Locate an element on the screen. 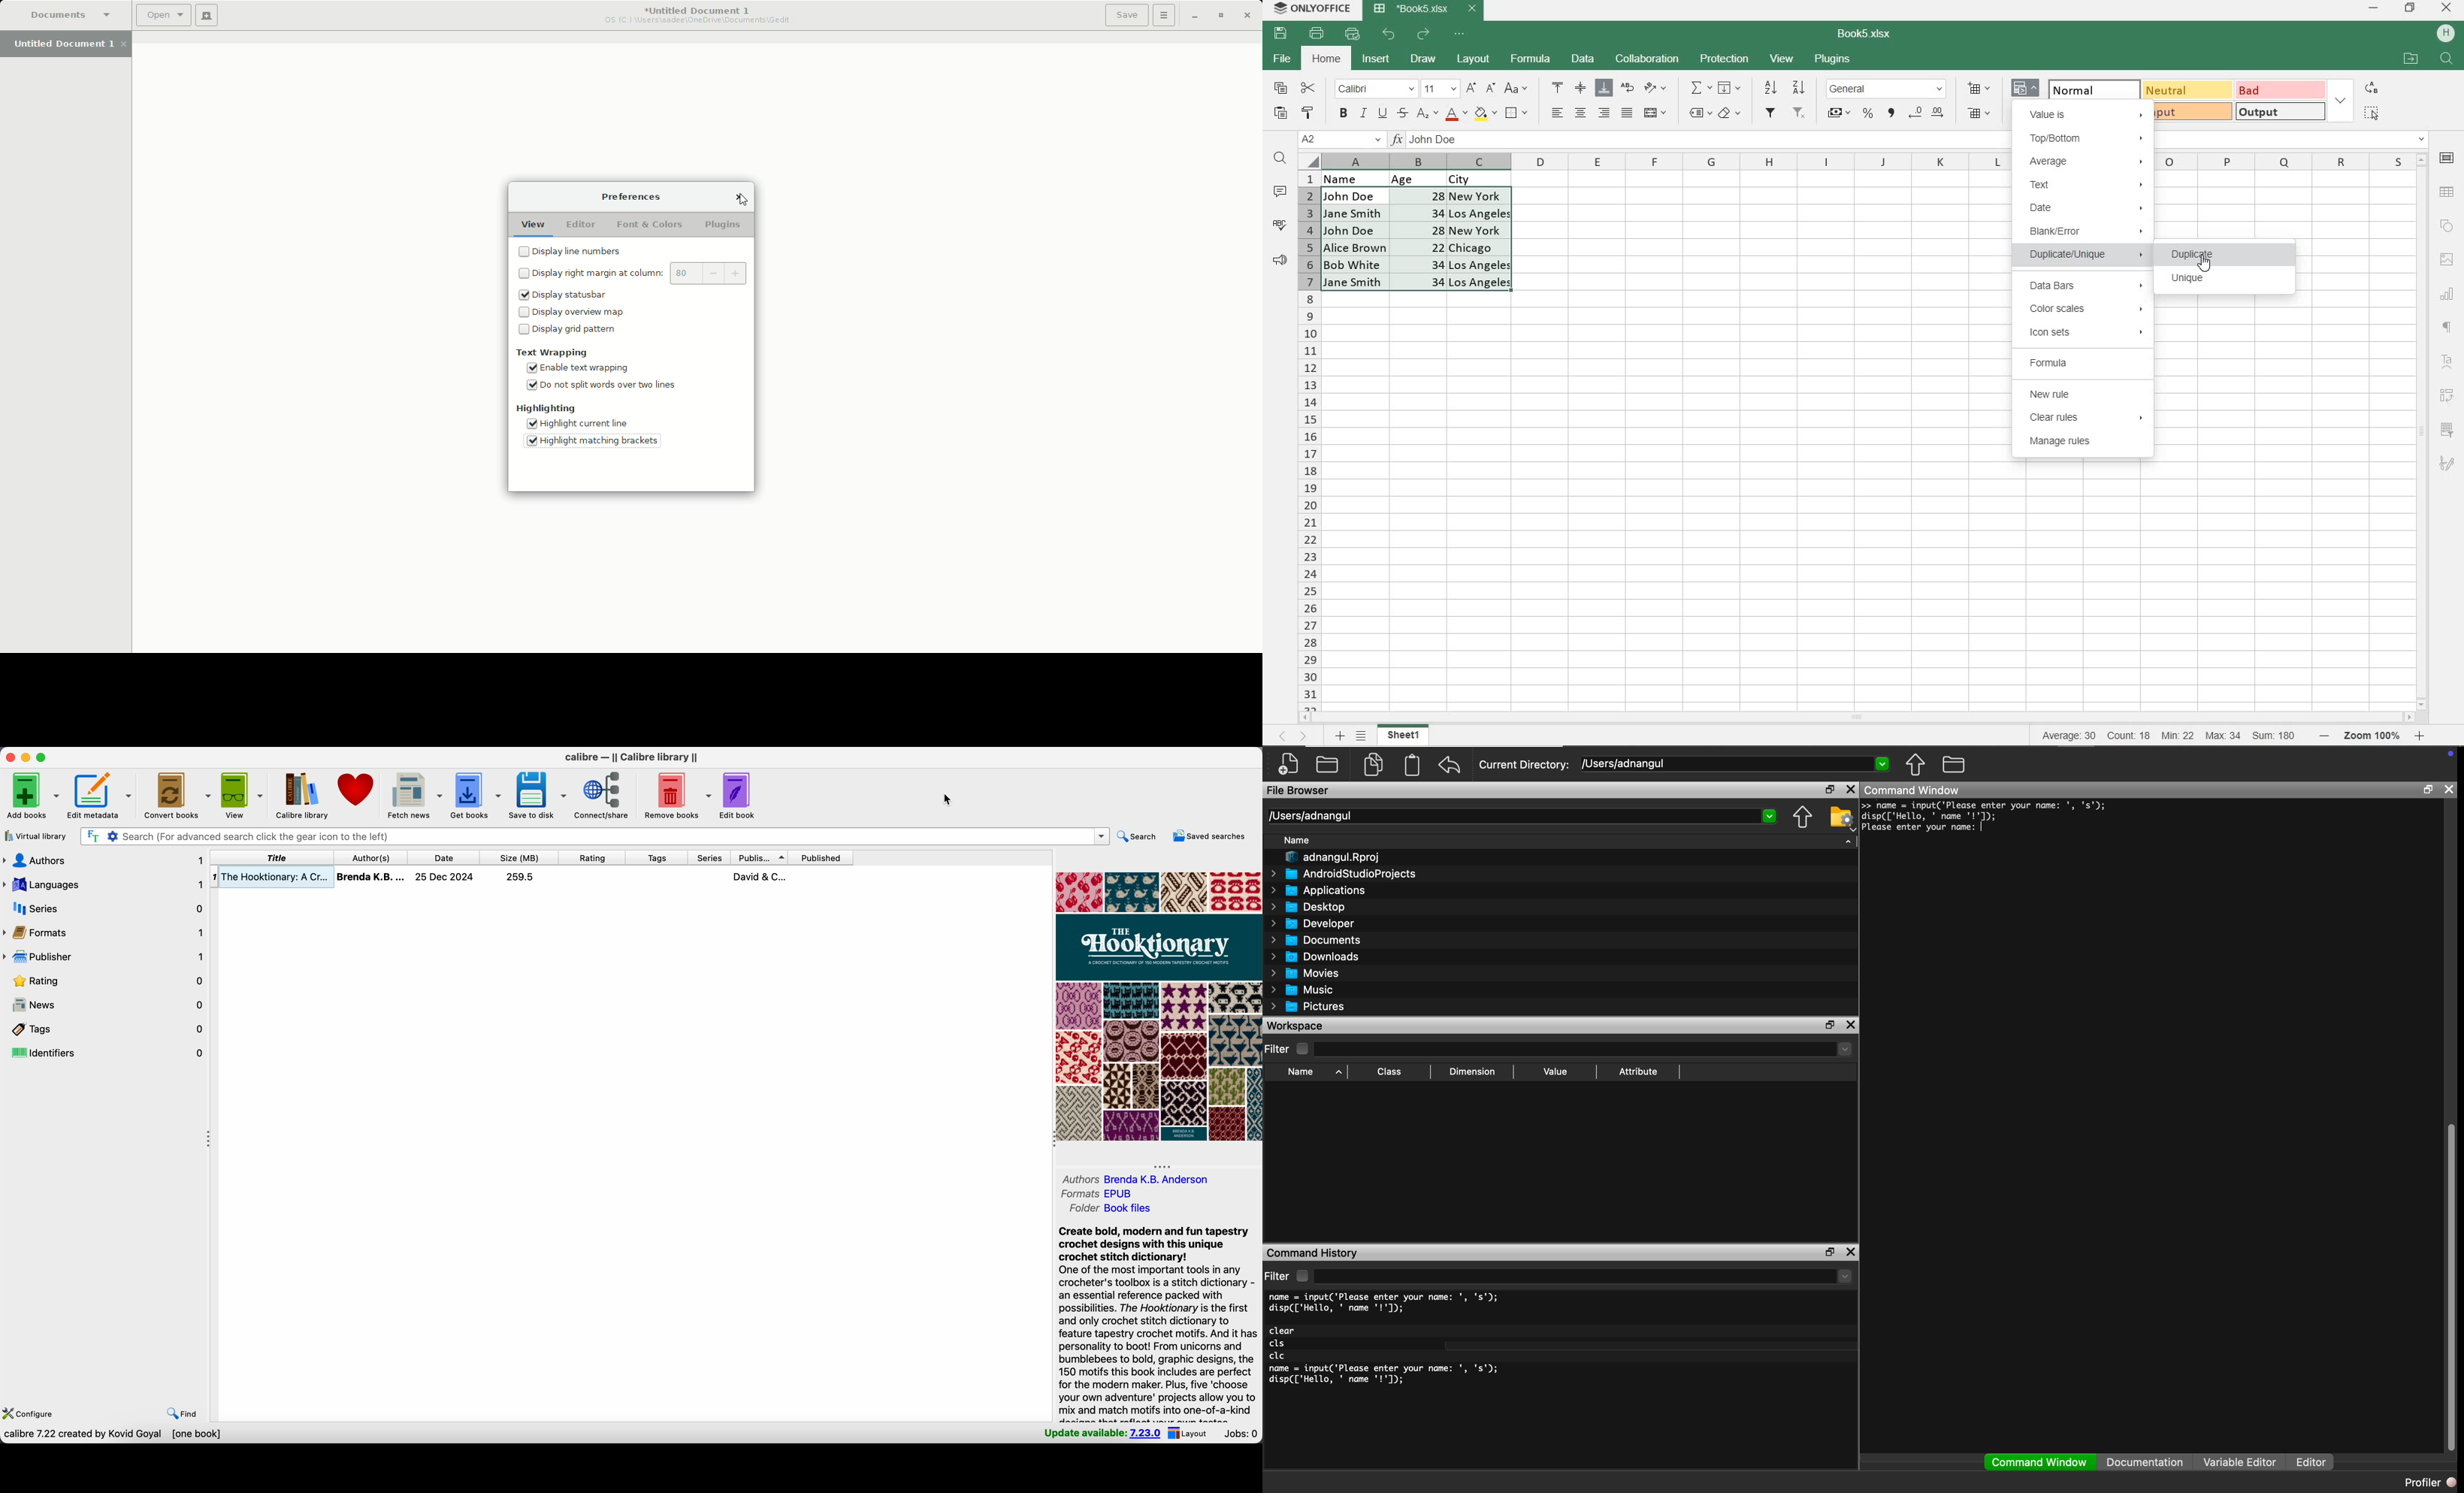 The width and height of the screenshot is (2464, 1512). EXPAND is located at coordinates (2341, 100).